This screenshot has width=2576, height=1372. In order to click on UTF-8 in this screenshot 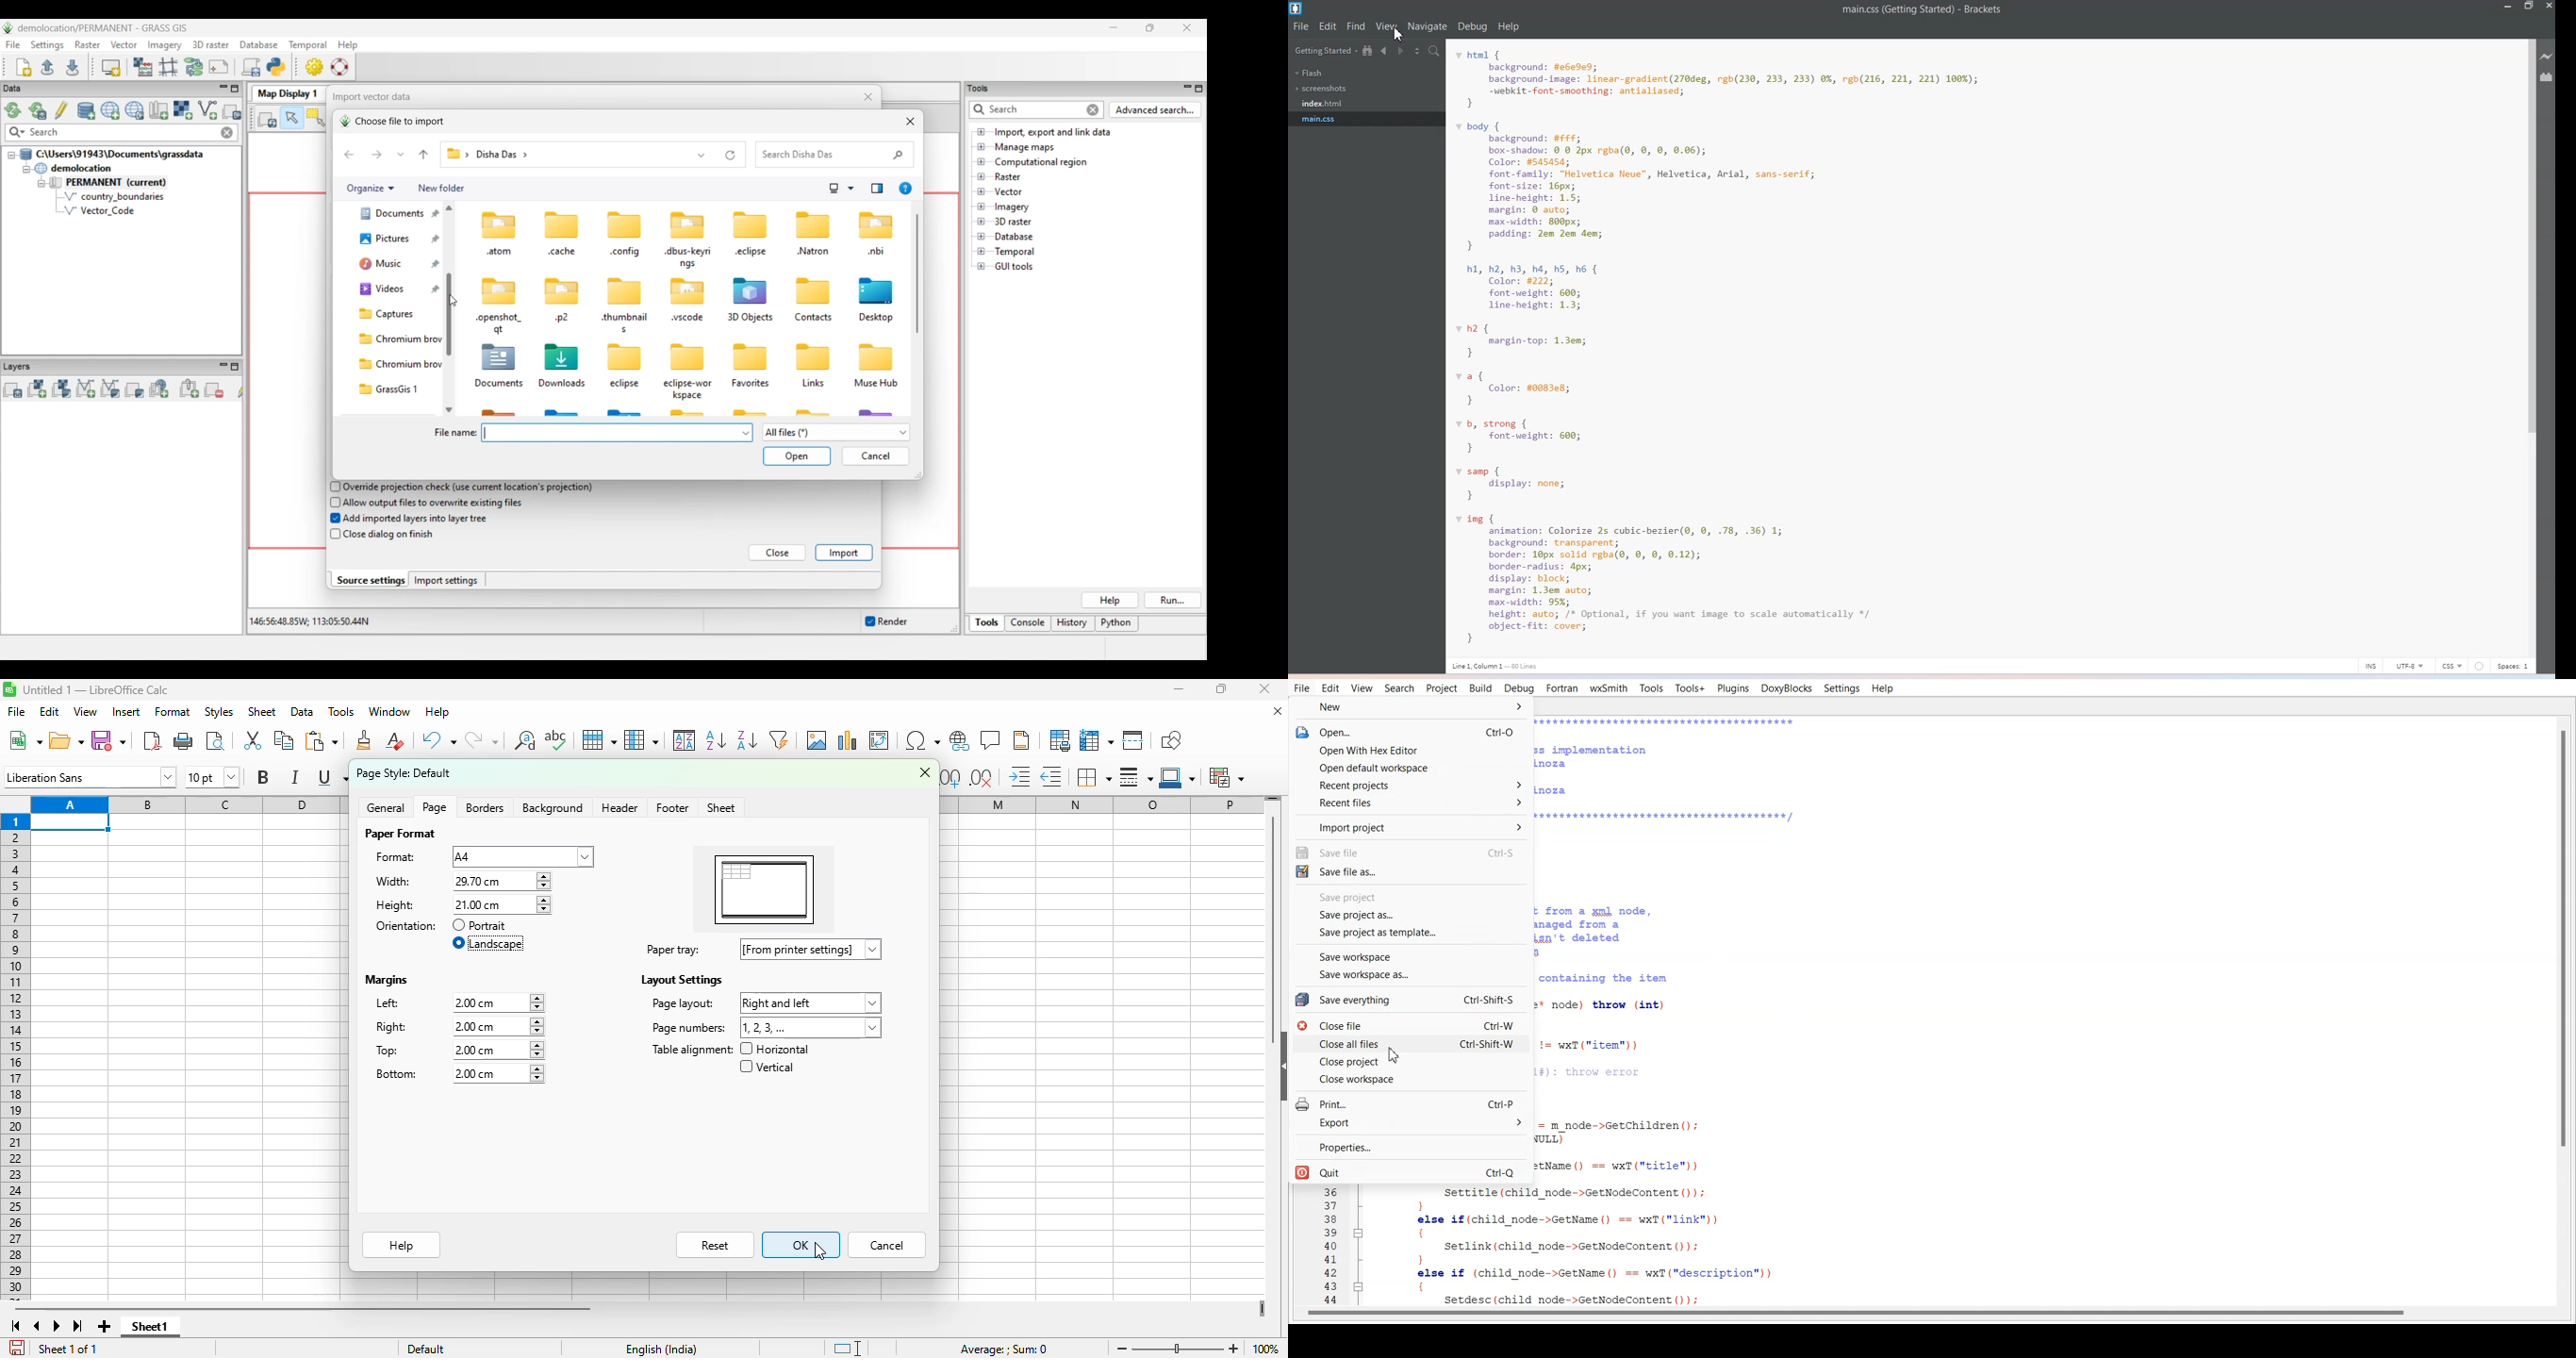, I will do `click(2411, 666)`.